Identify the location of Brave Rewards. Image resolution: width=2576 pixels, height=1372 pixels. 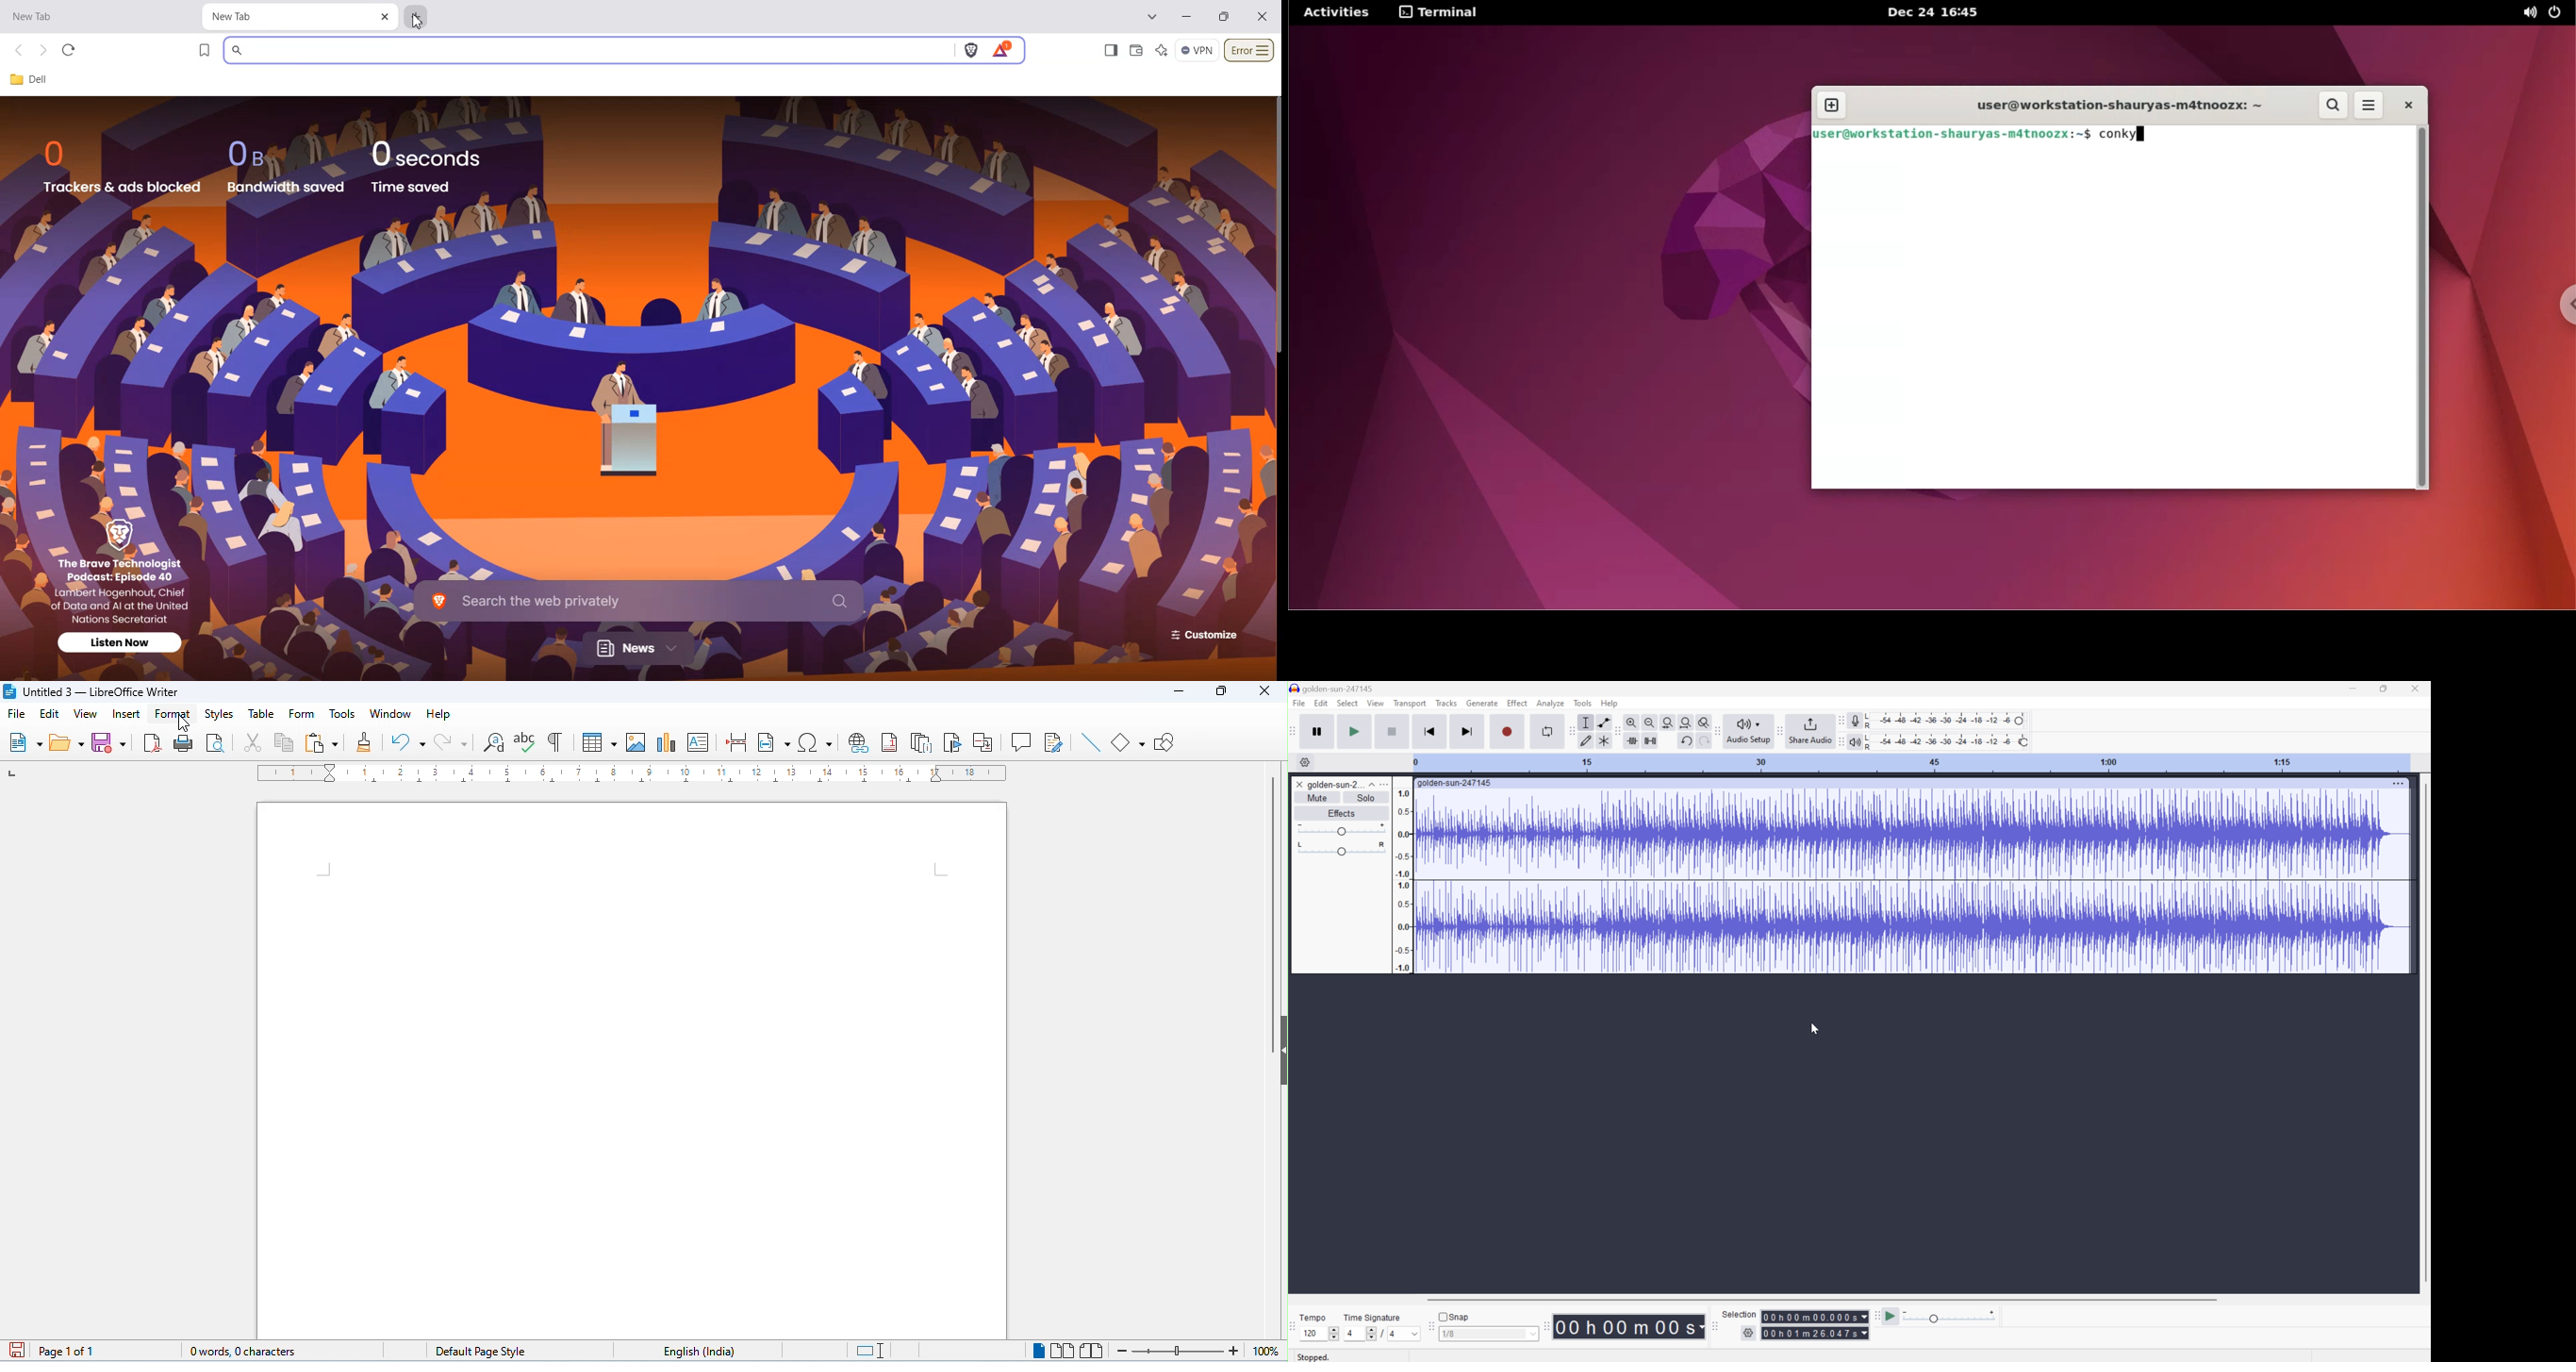
(1002, 50).